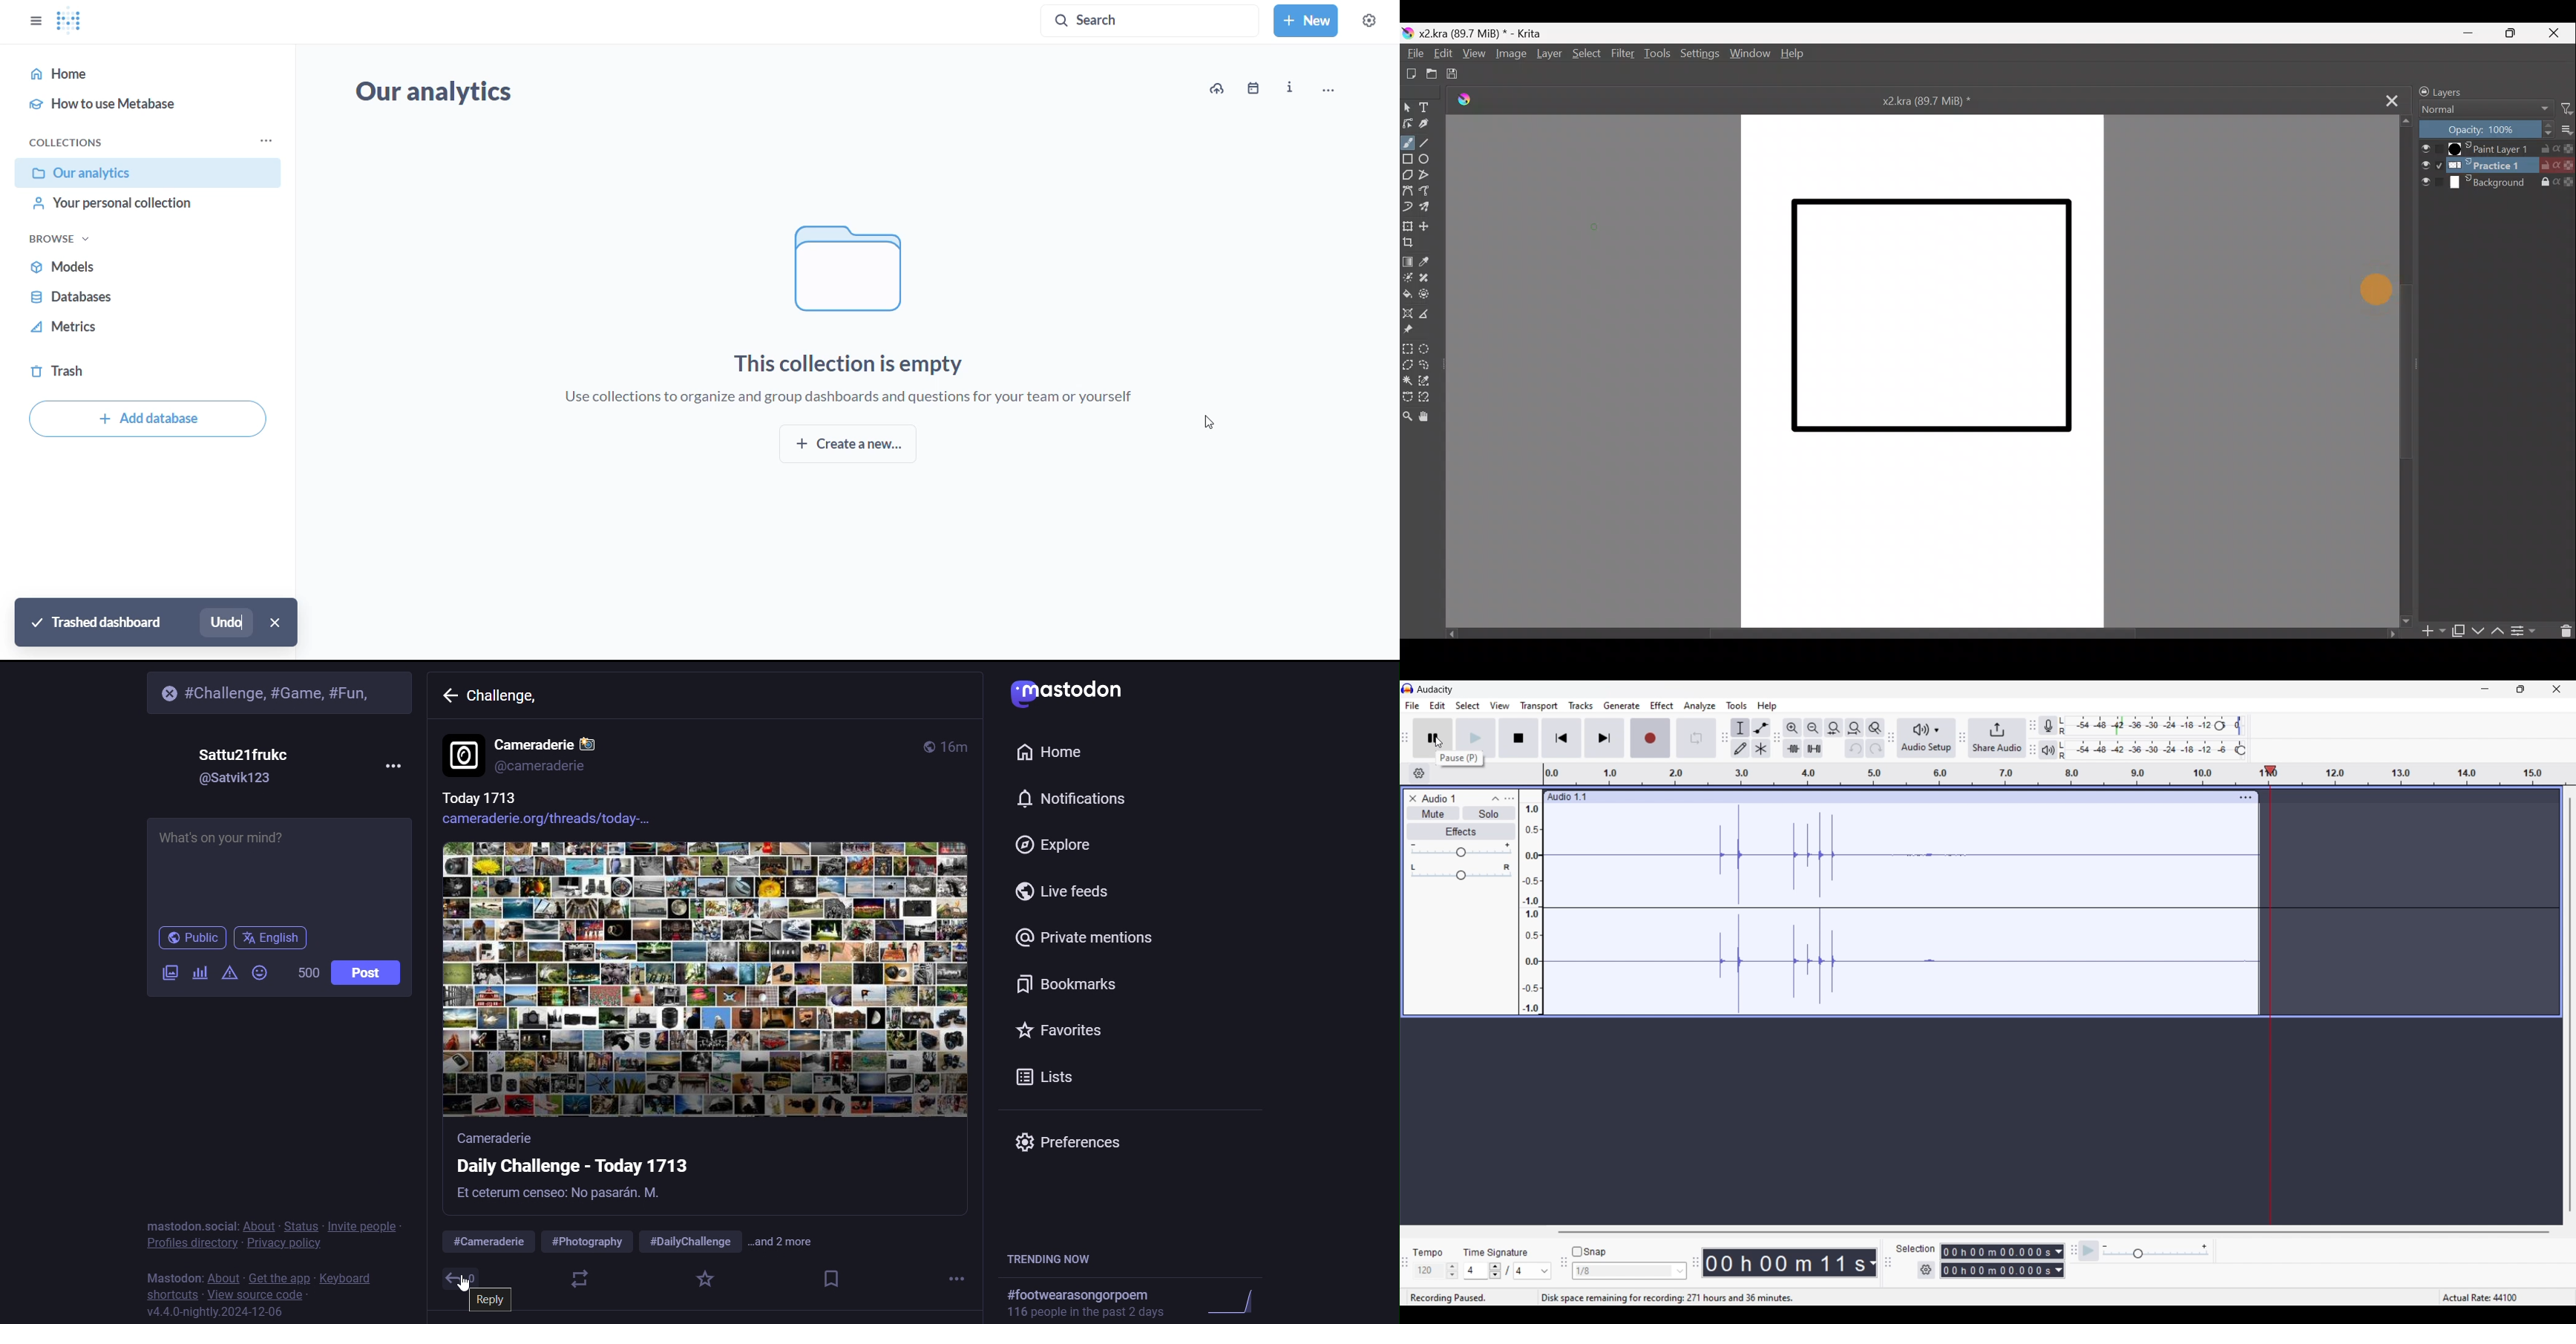 The width and height of the screenshot is (2576, 1344). I want to click on Polygonal selection tool, so click(1408, 364).